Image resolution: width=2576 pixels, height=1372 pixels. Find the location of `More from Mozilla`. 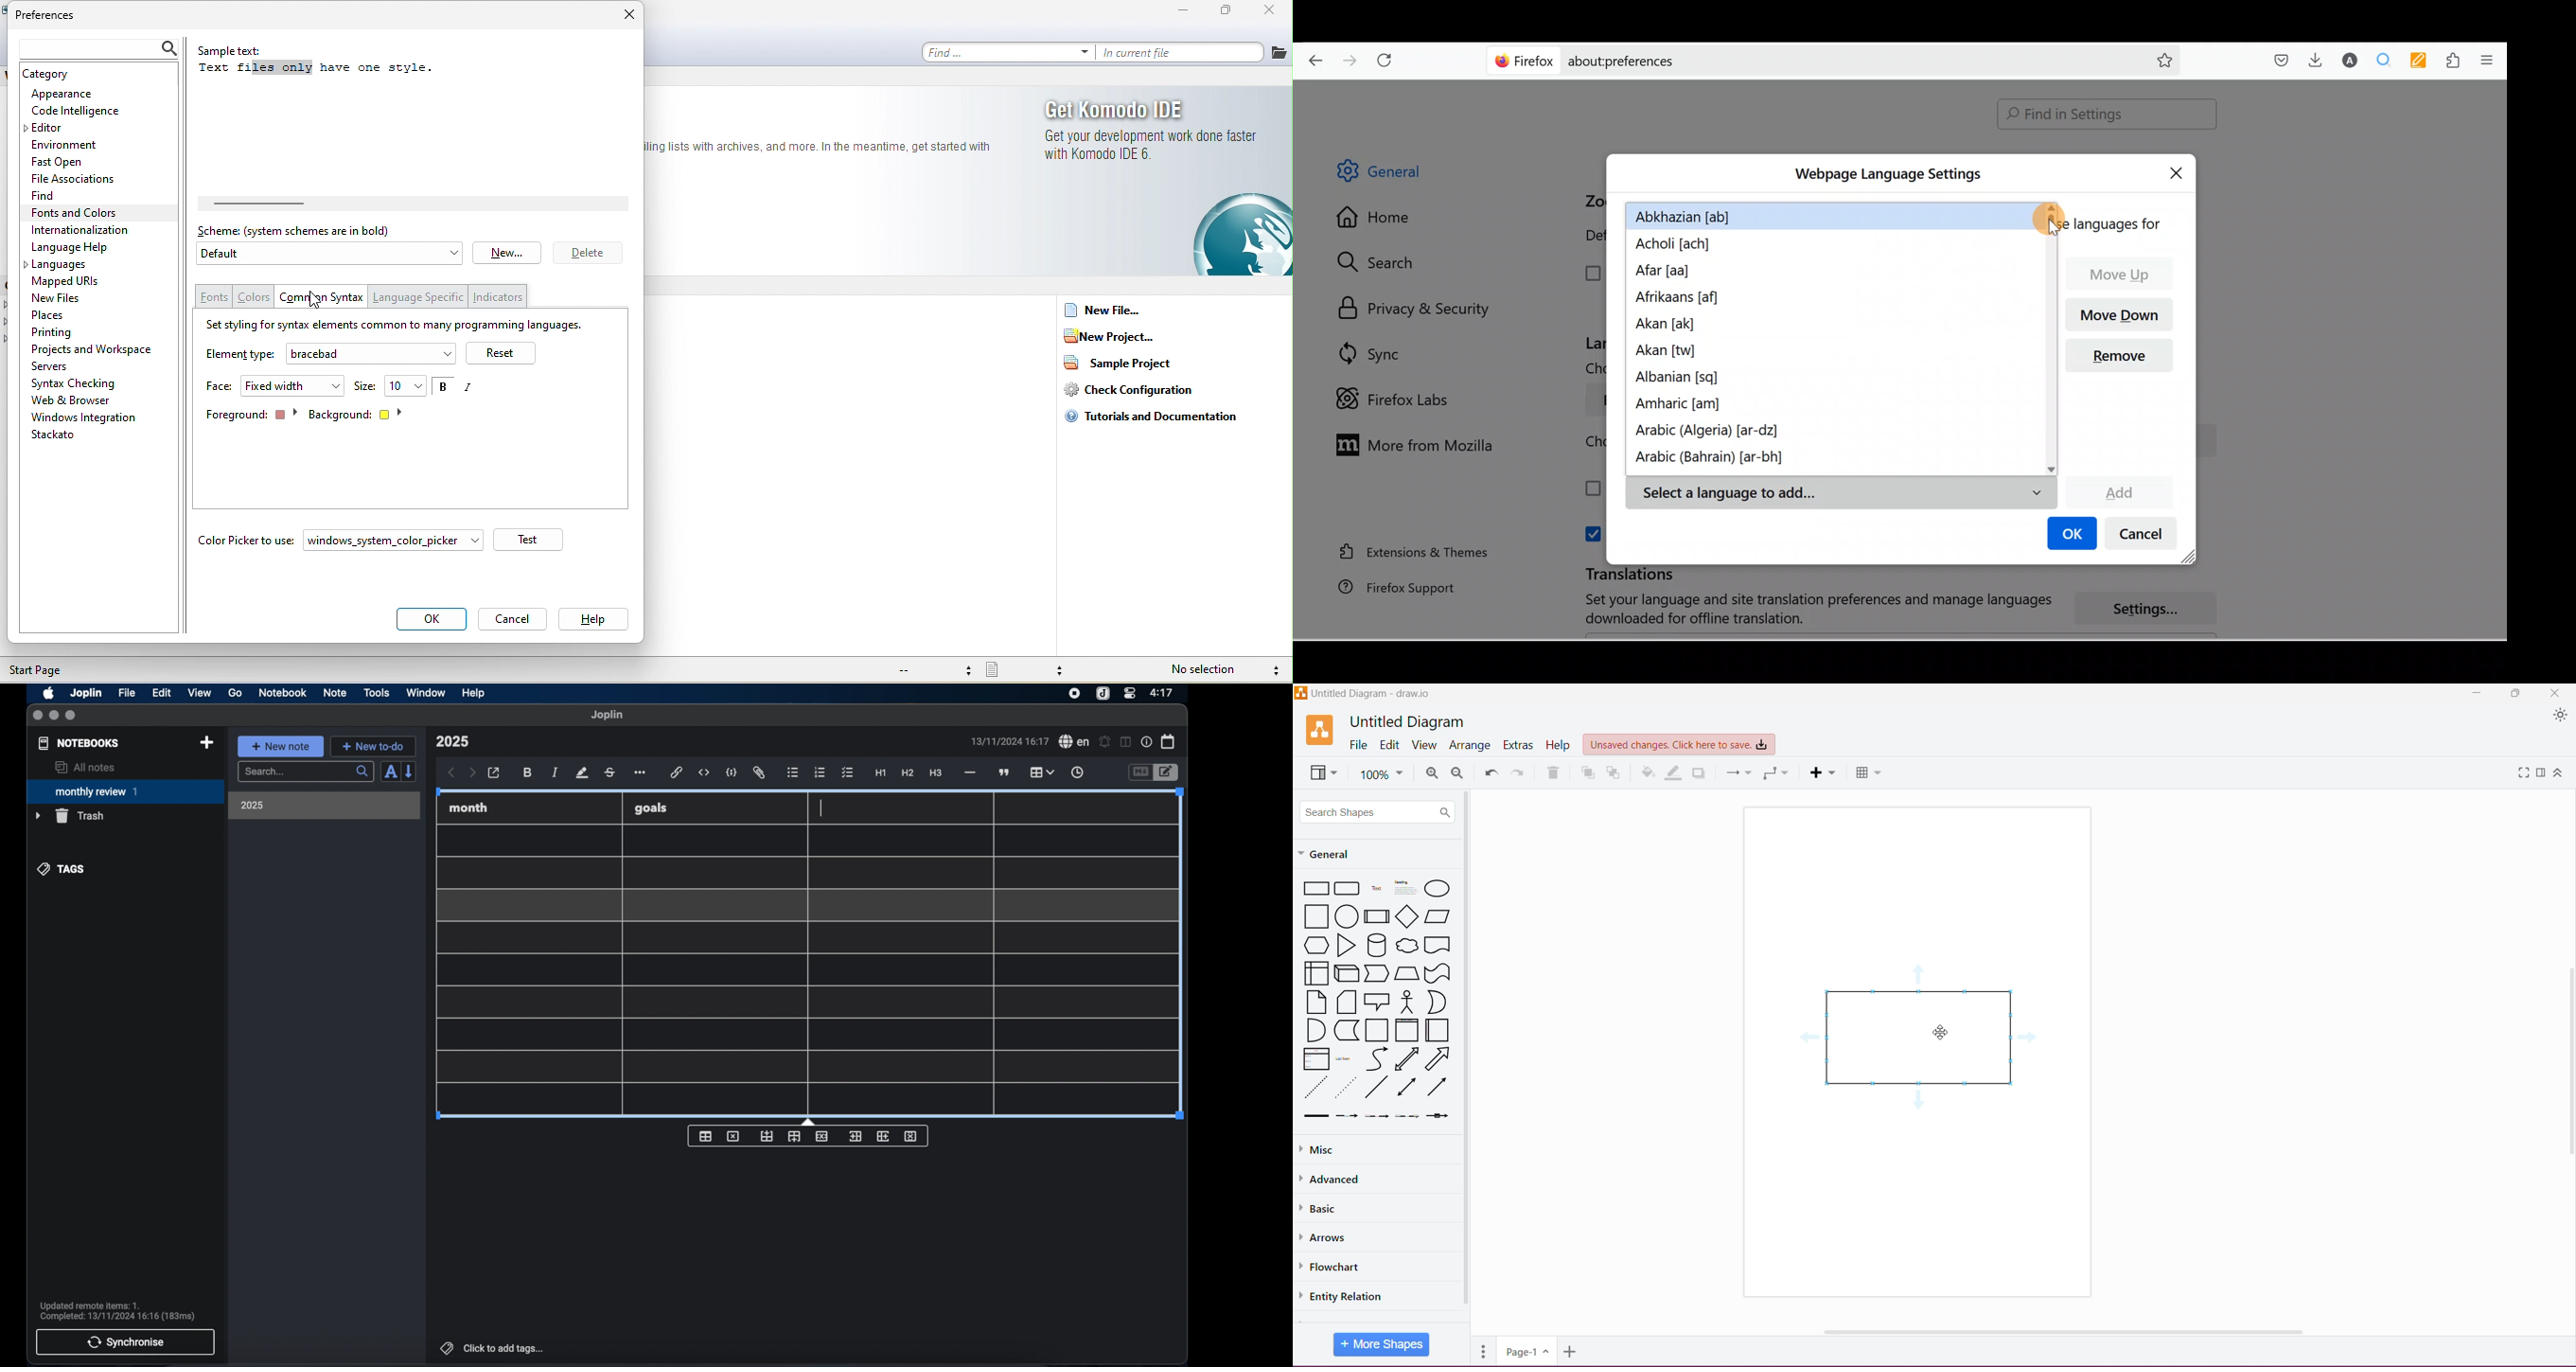

More from Mozilla is located at coordinates (1411, 444).